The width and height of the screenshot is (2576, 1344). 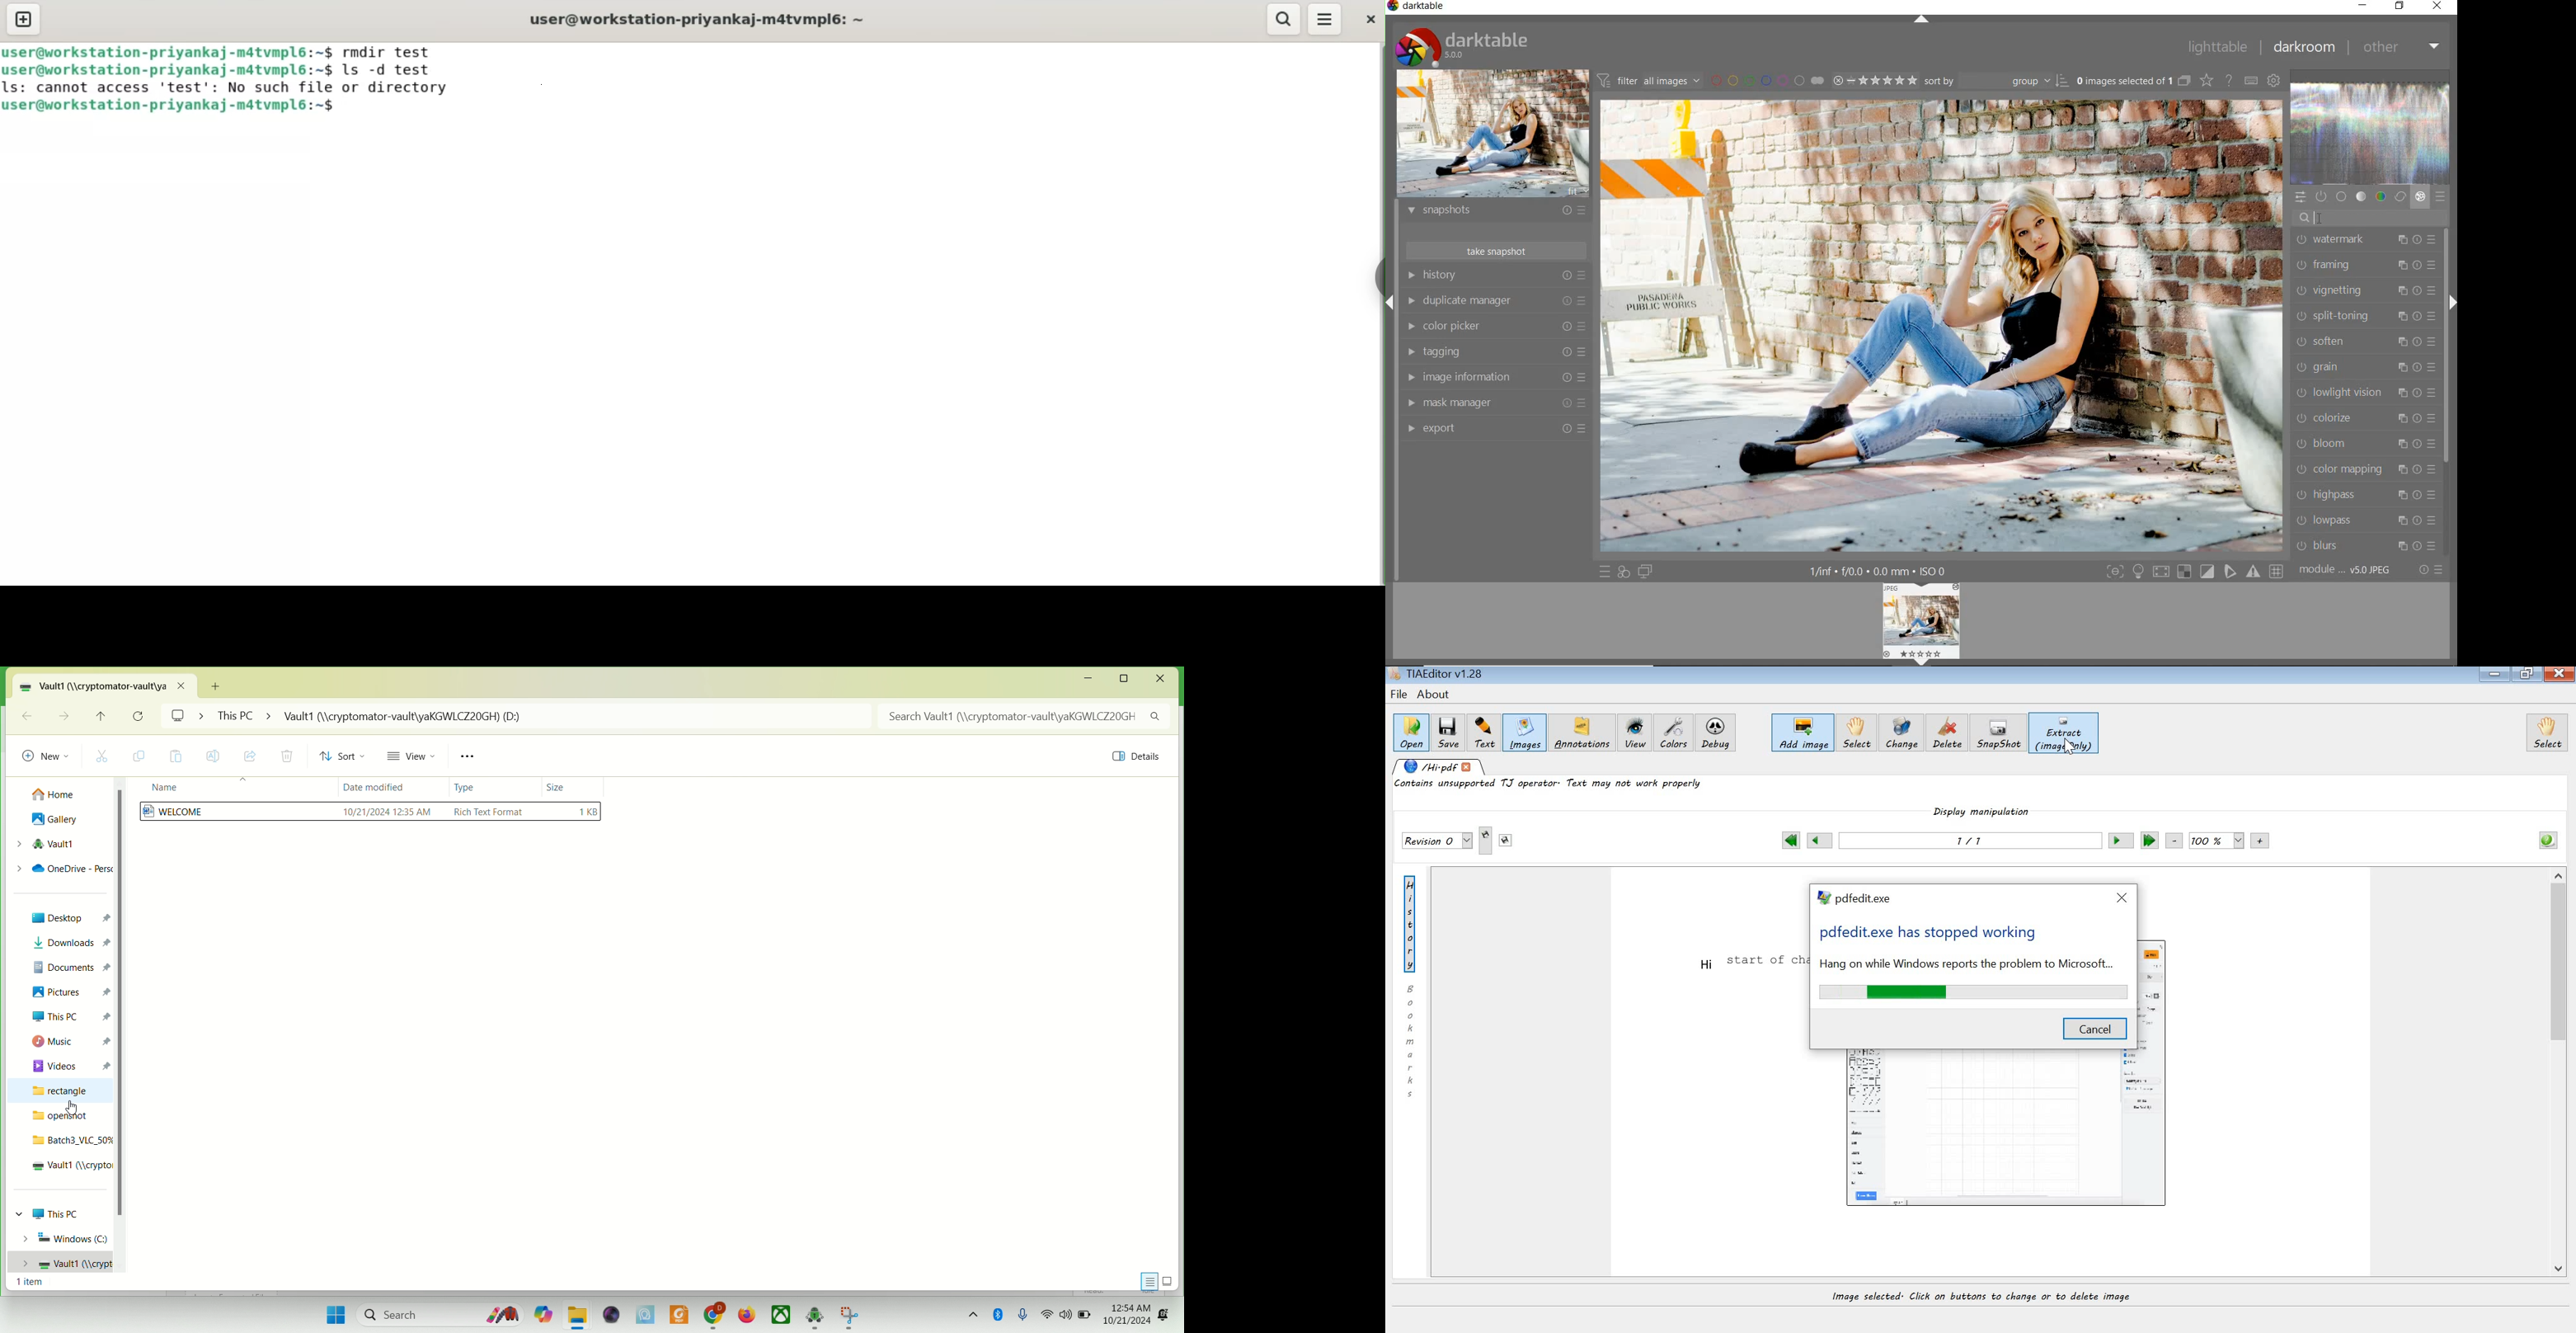 What do you see at coordinates (1085, 1316) in the screenshot?
I see `battery` at bounding box center [1085, 1316].